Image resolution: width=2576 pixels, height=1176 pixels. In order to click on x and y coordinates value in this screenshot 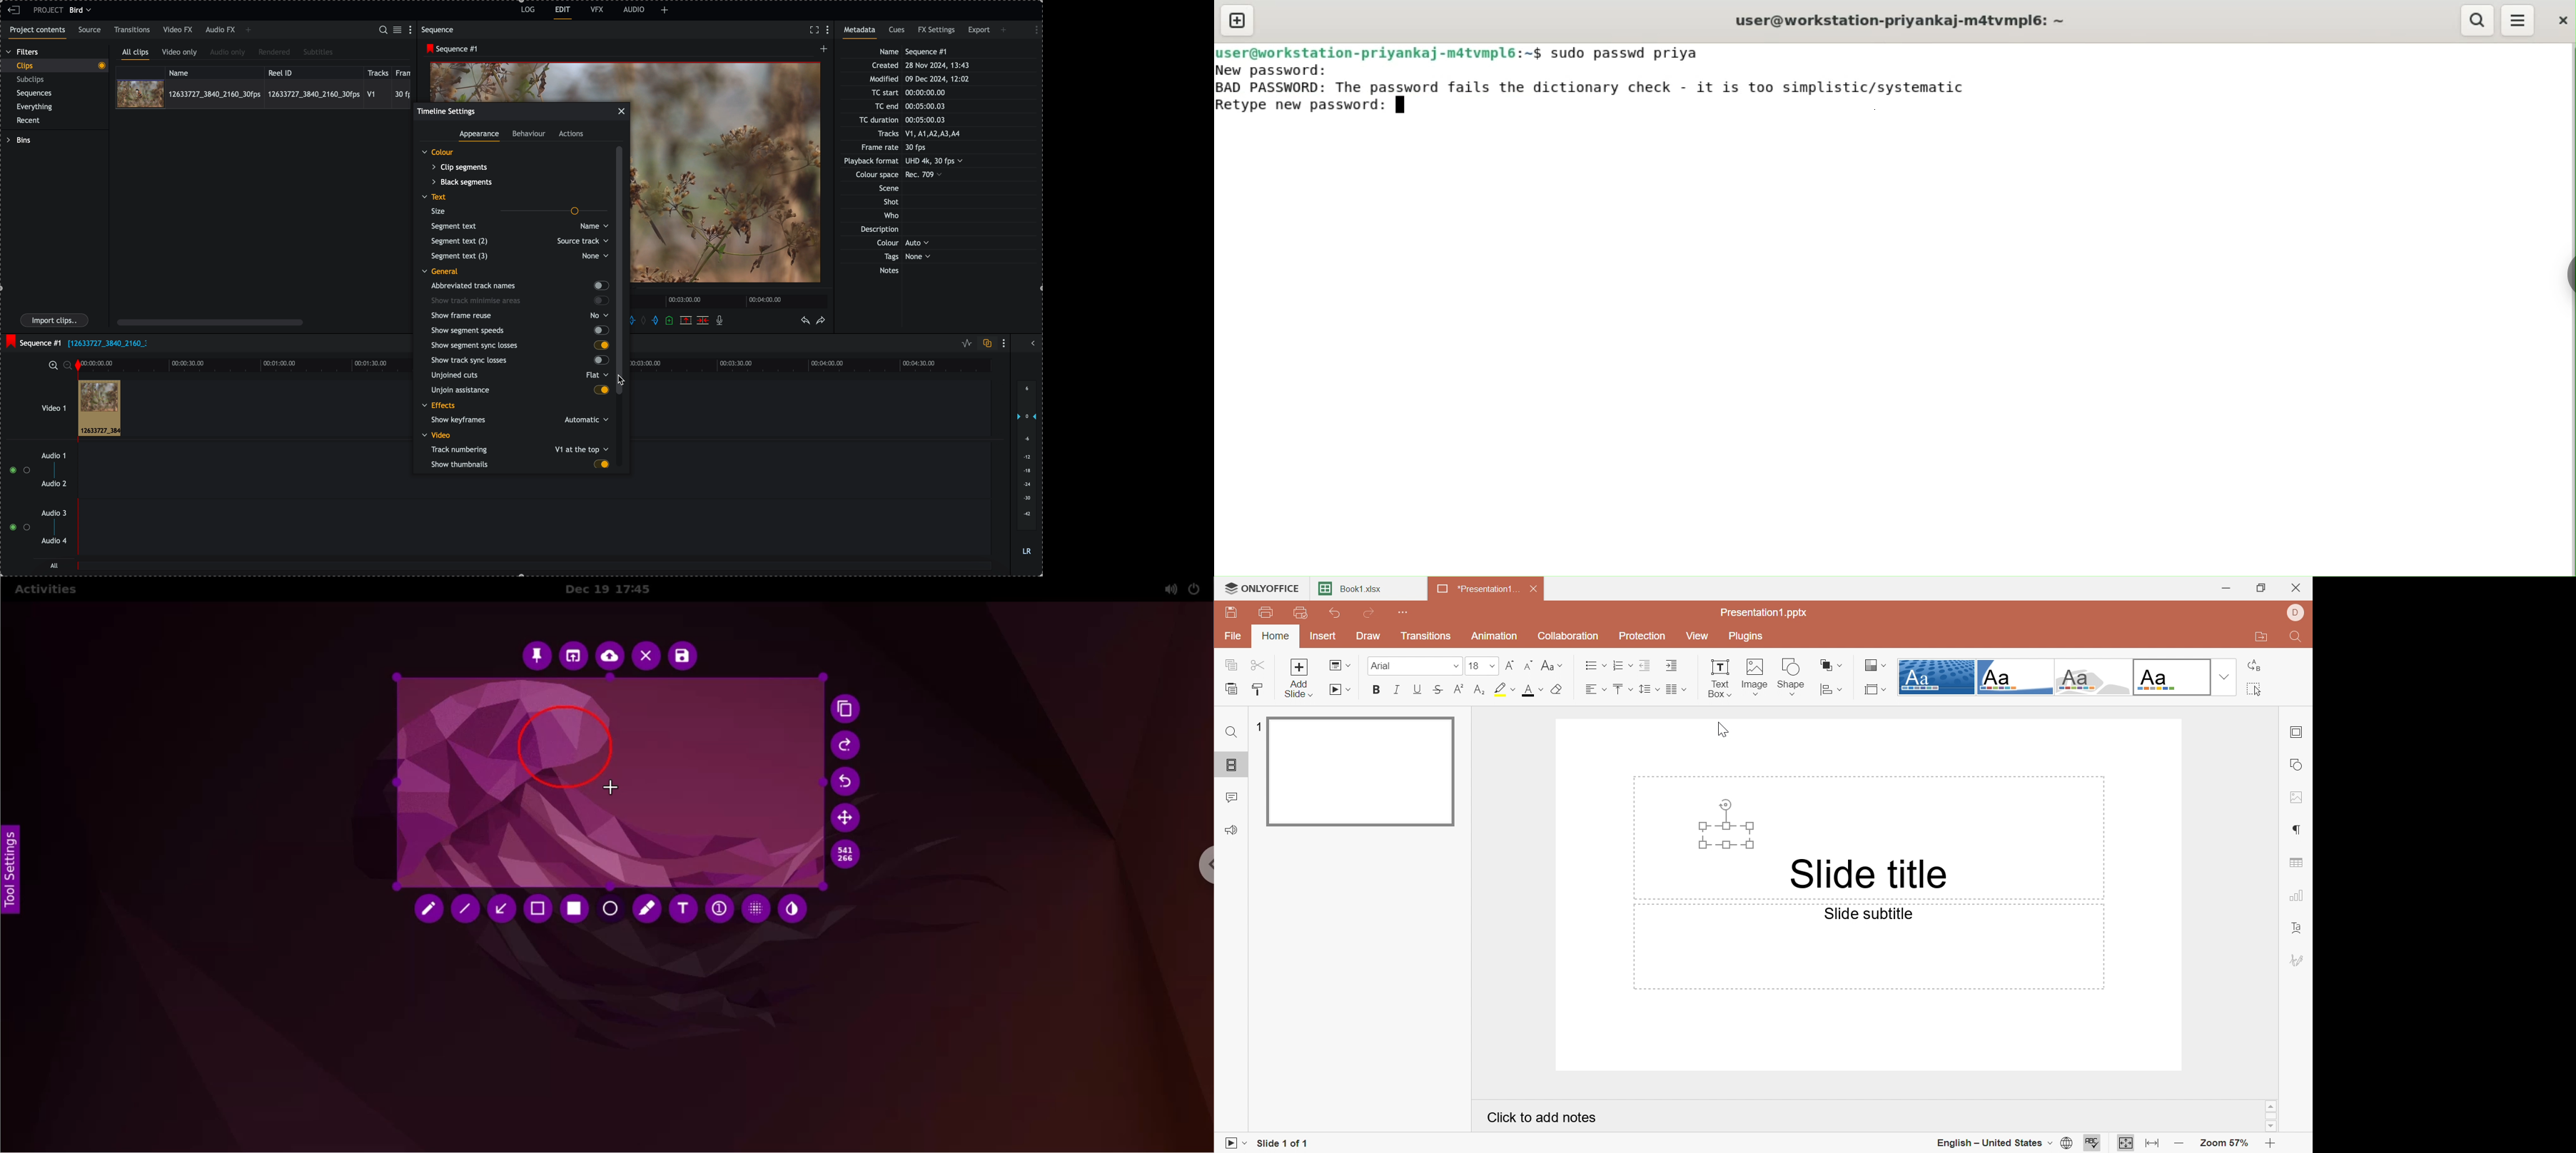, I will do `click(845, 855)`.